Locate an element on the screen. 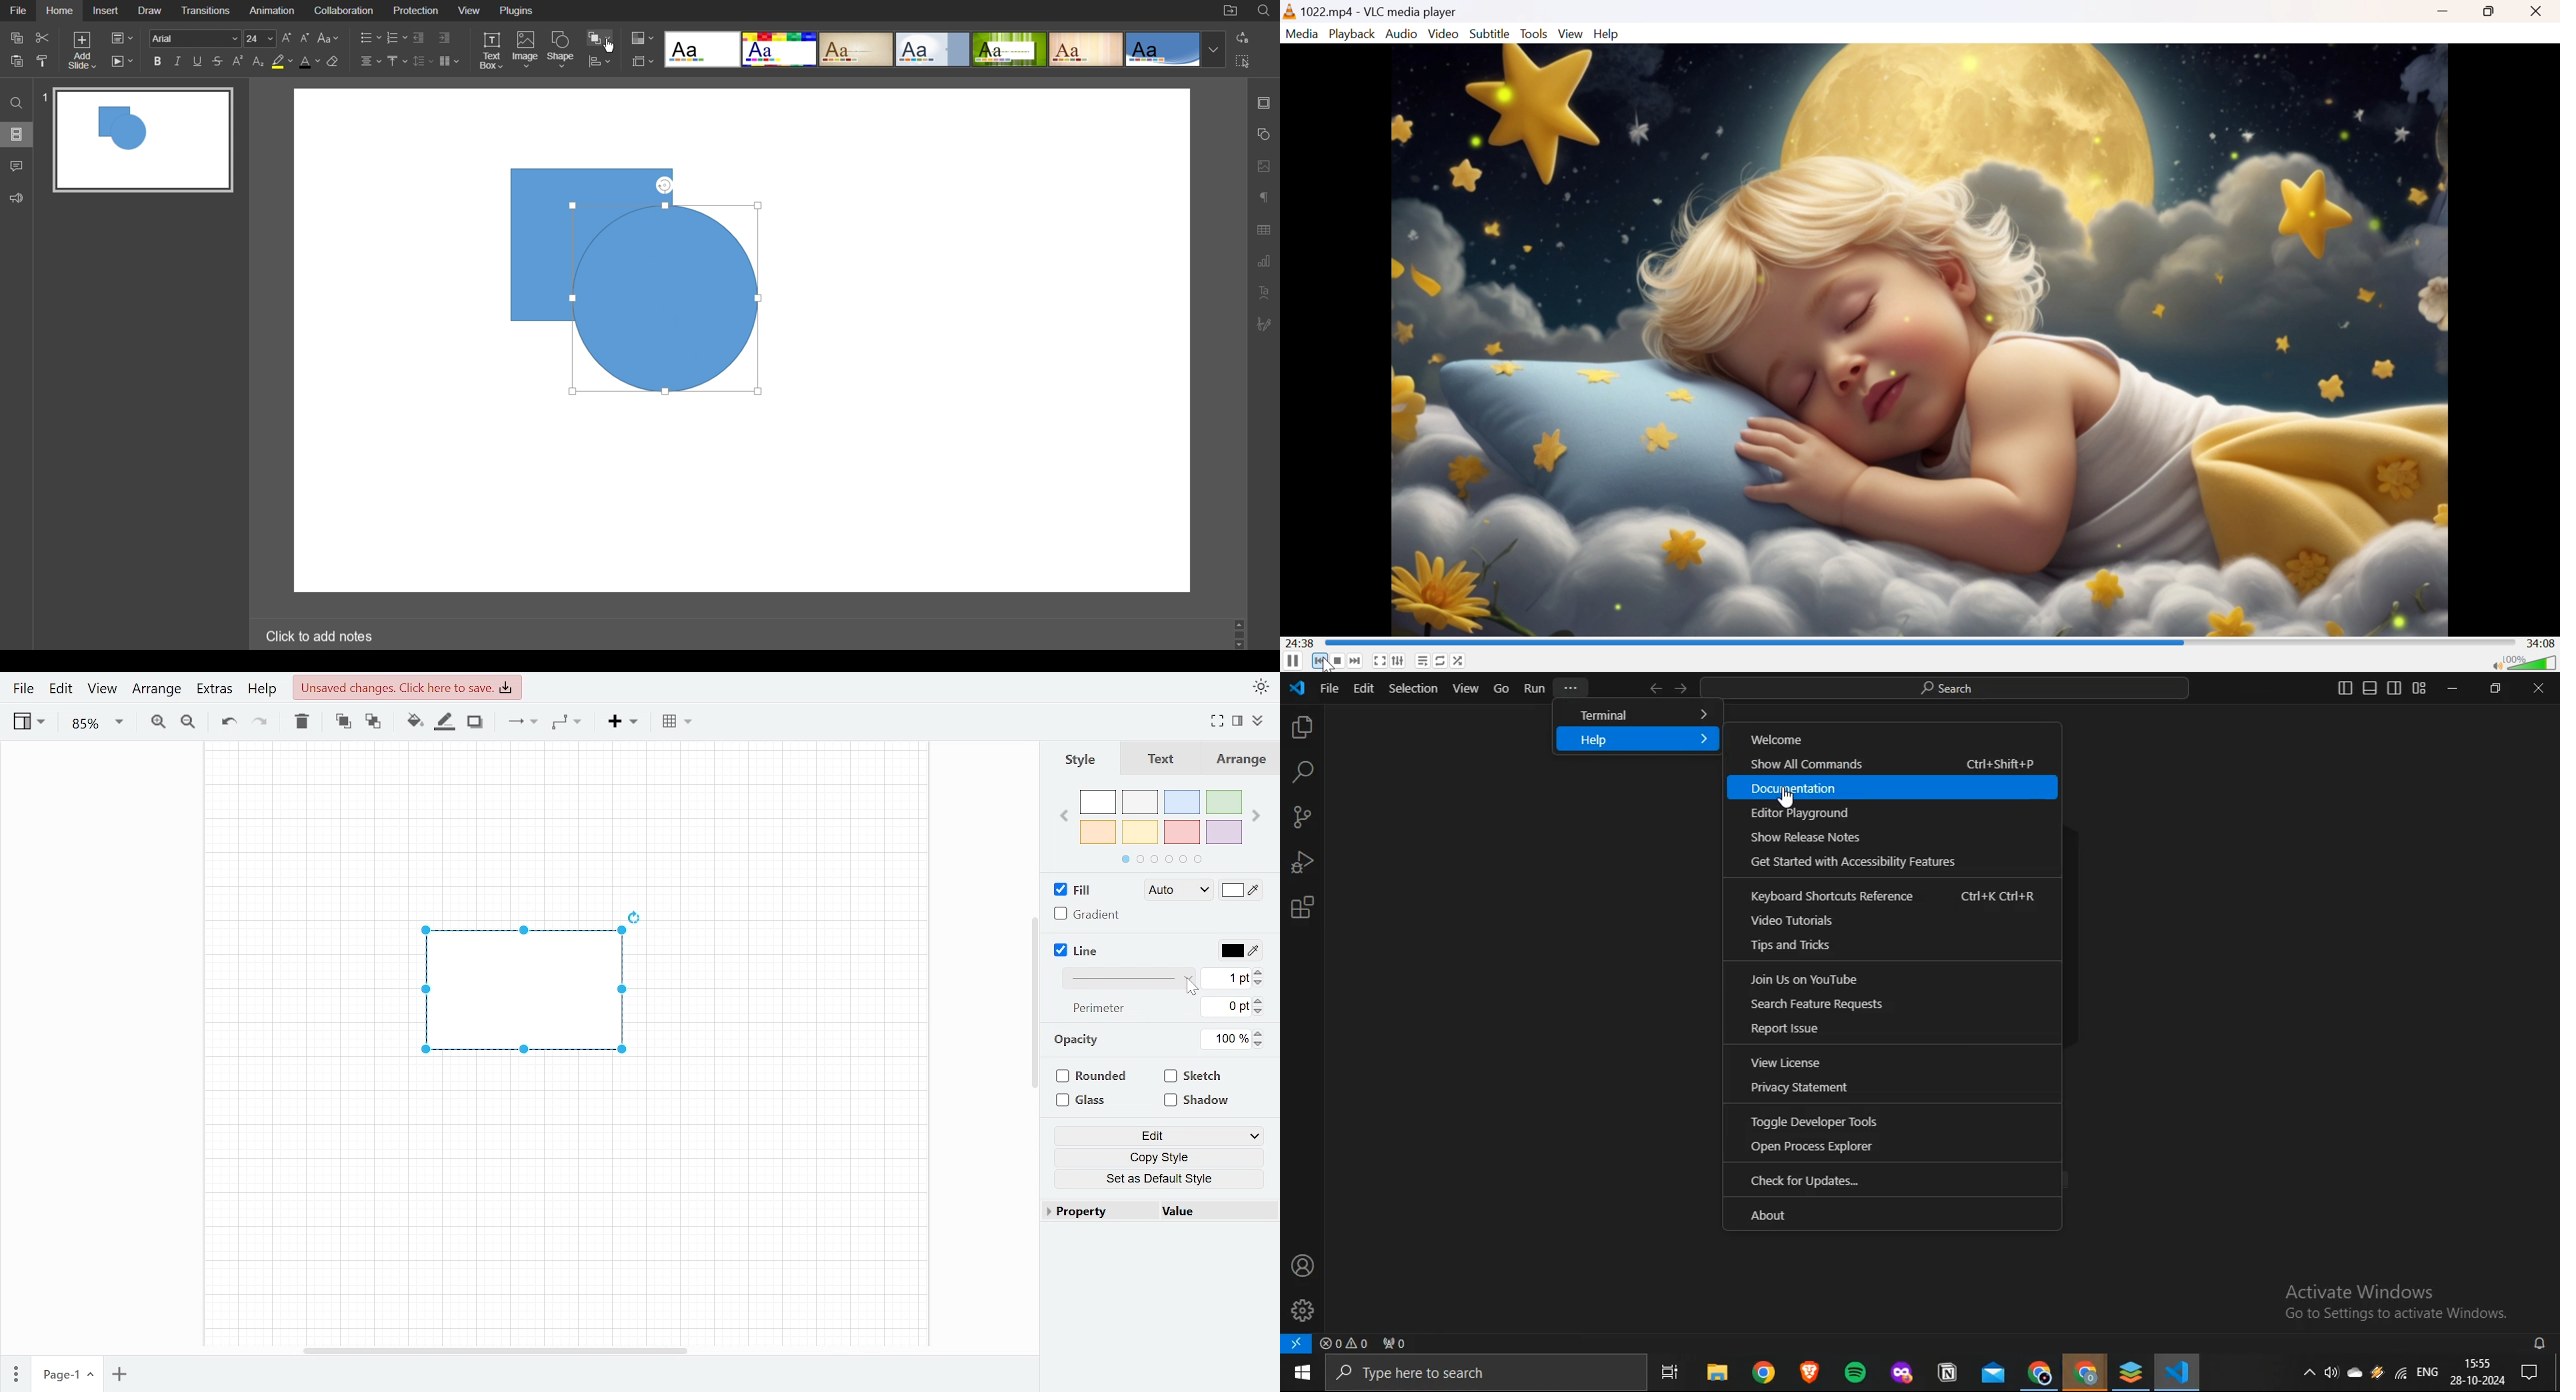  cursor is located at coordinates (1327, 664).